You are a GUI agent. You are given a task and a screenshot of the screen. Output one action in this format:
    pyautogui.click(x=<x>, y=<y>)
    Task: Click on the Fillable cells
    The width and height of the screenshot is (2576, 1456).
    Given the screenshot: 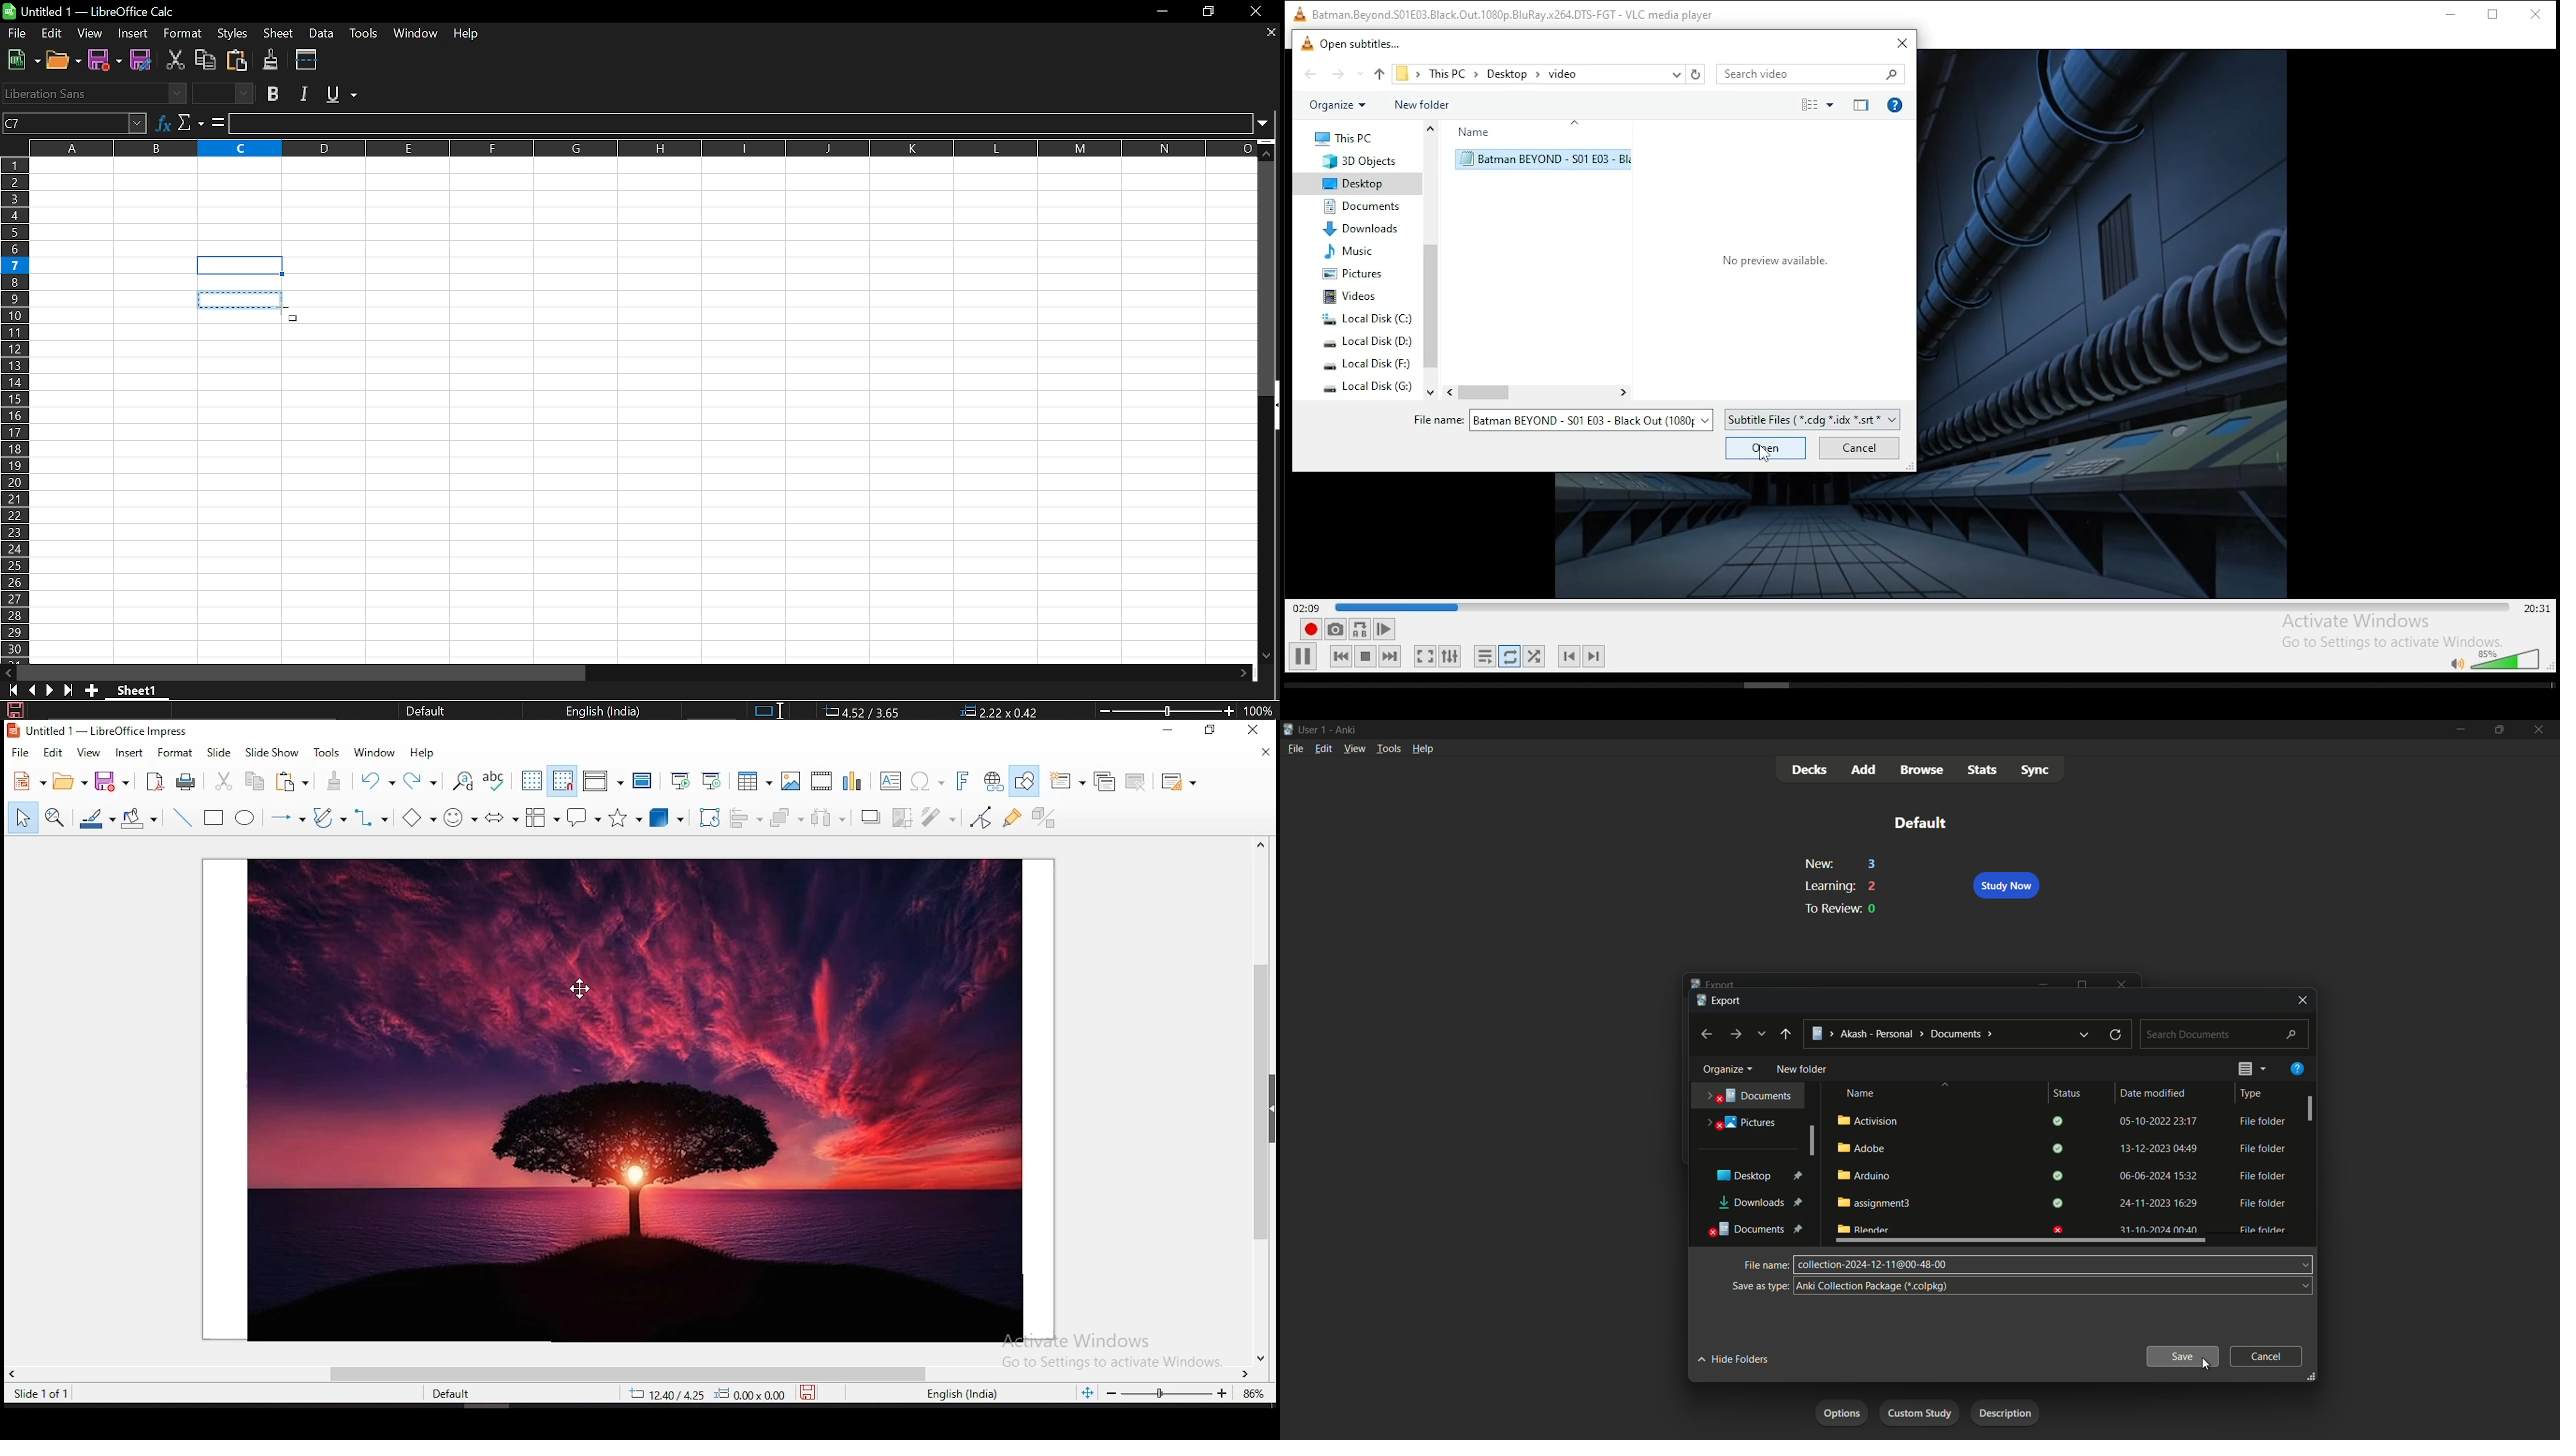 What is the action you would take?
    pyautogui.click(x=644, y=206)
    